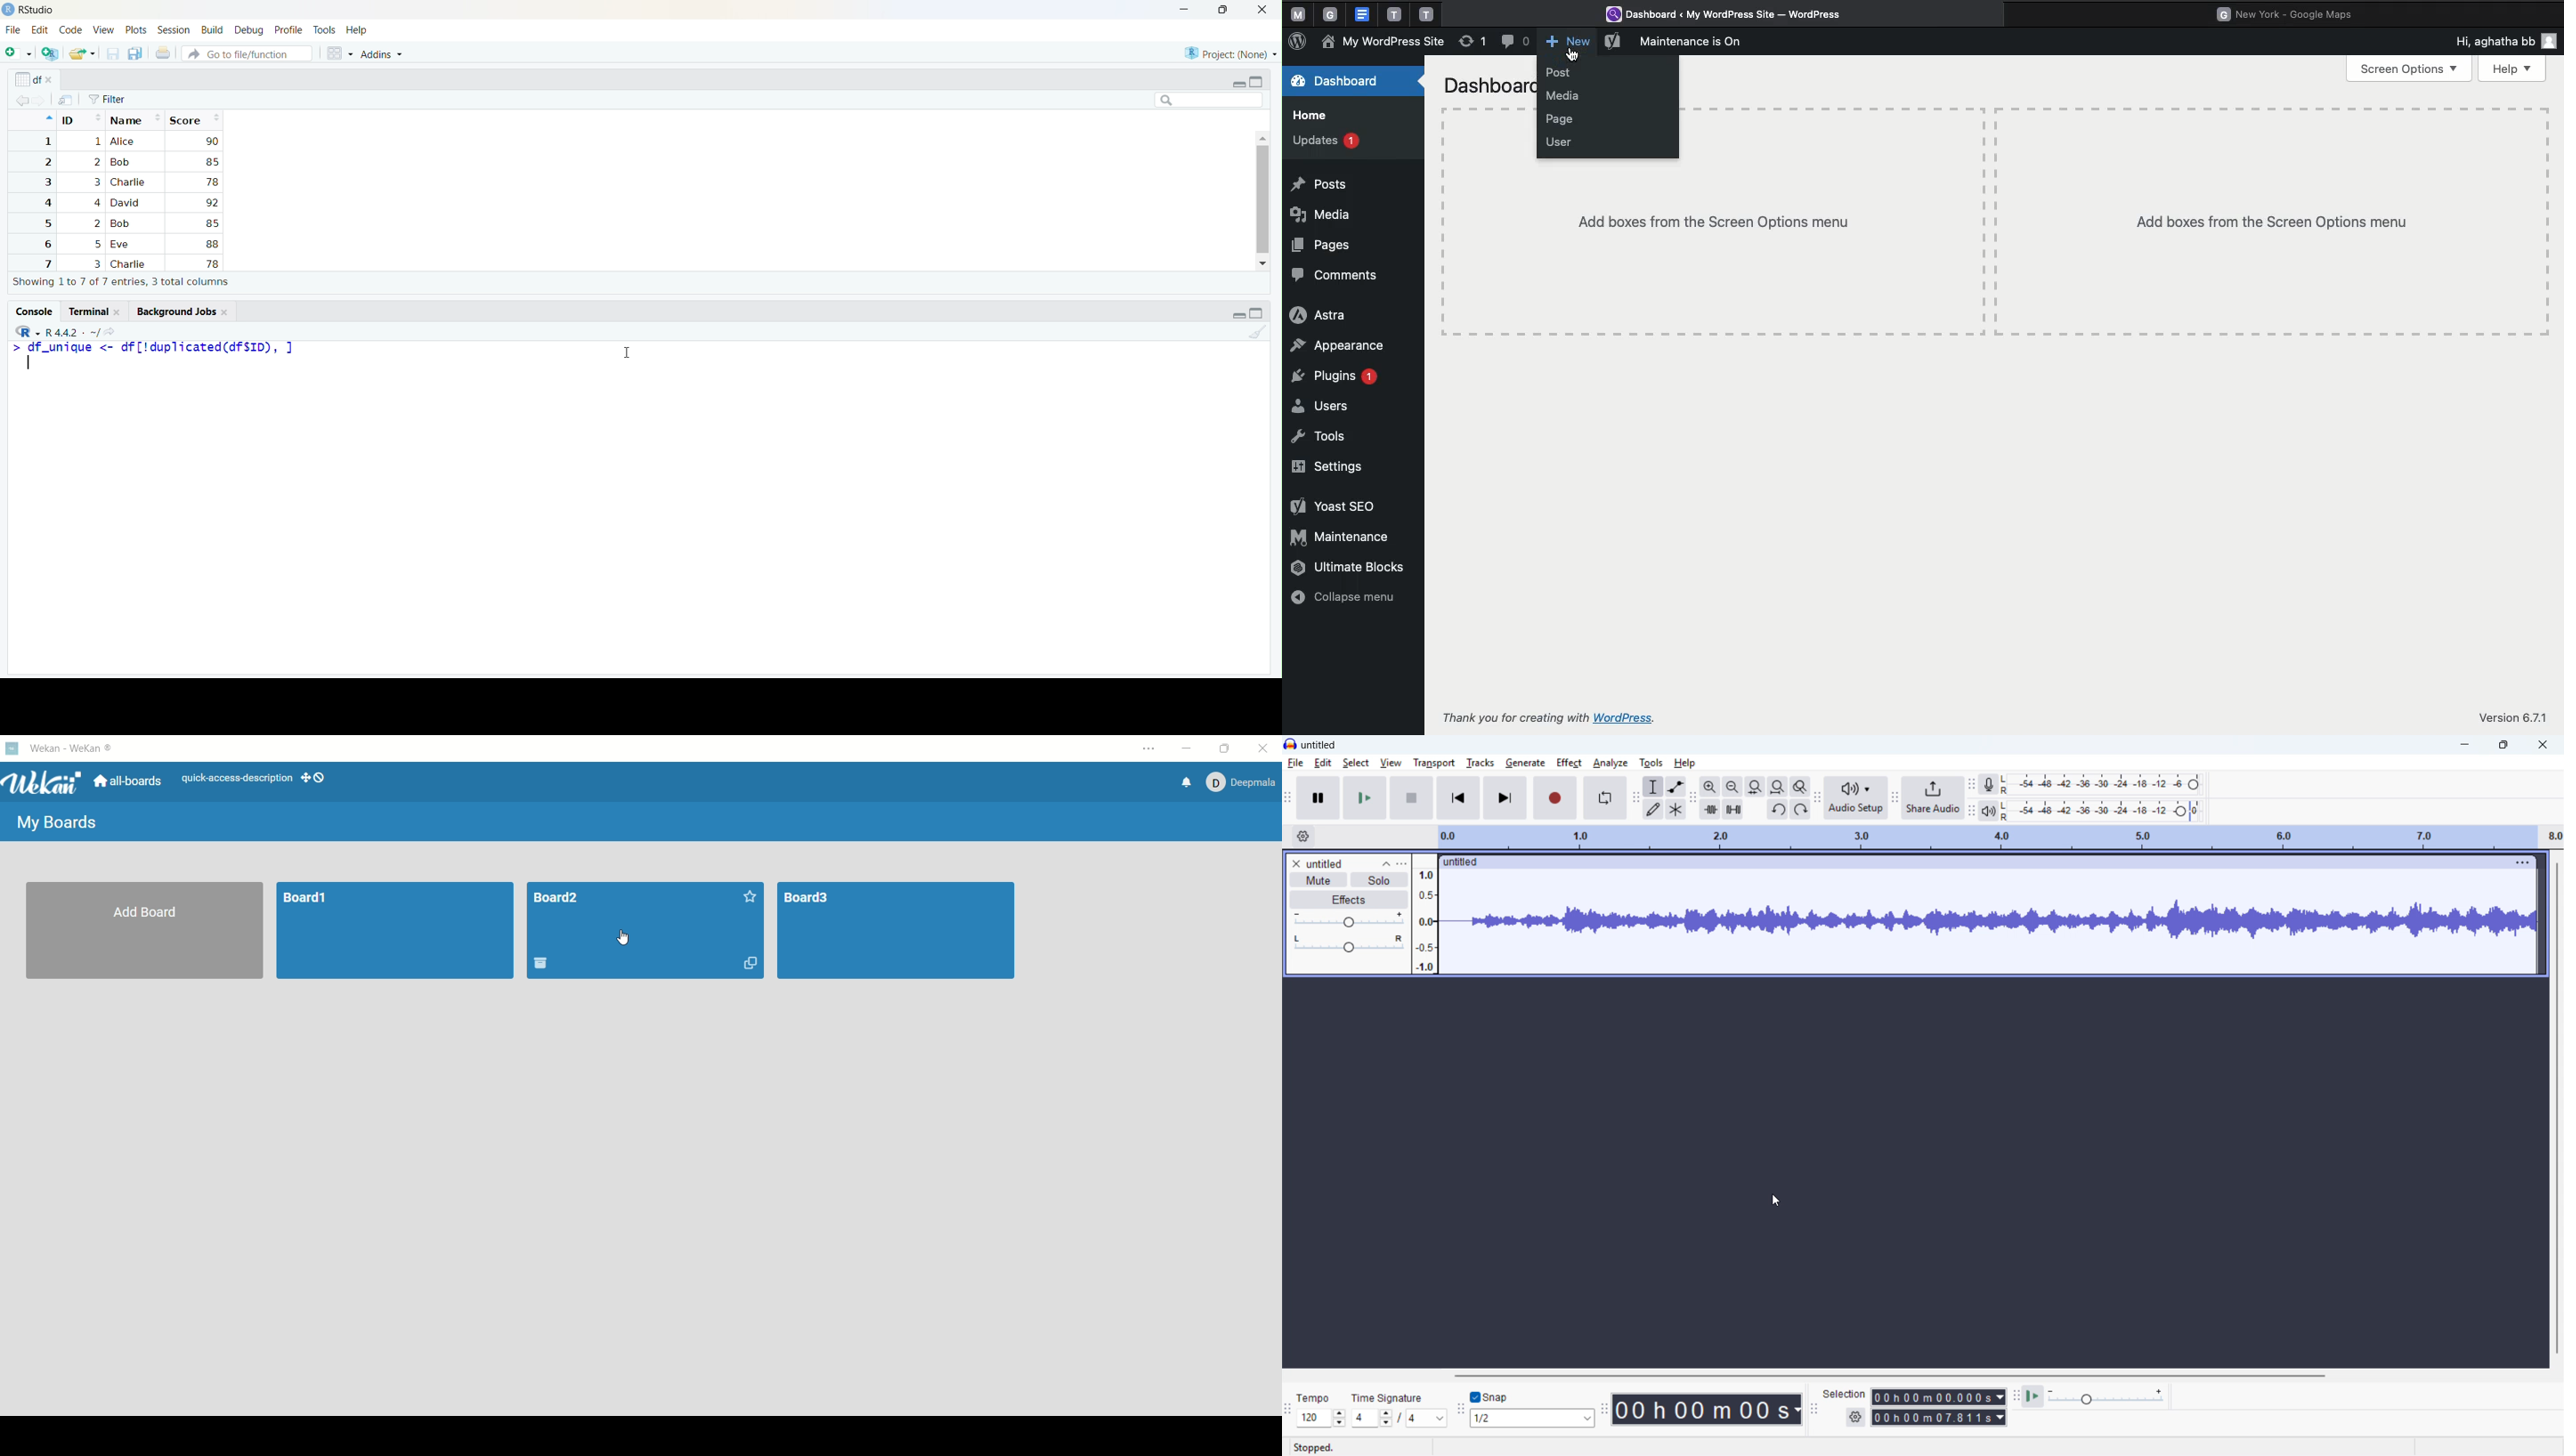 The image size is (2576, 1456). What do you see at coordinates (289, 31) in the screenshot?
I see `Profile` at bounding box center [289, 31].